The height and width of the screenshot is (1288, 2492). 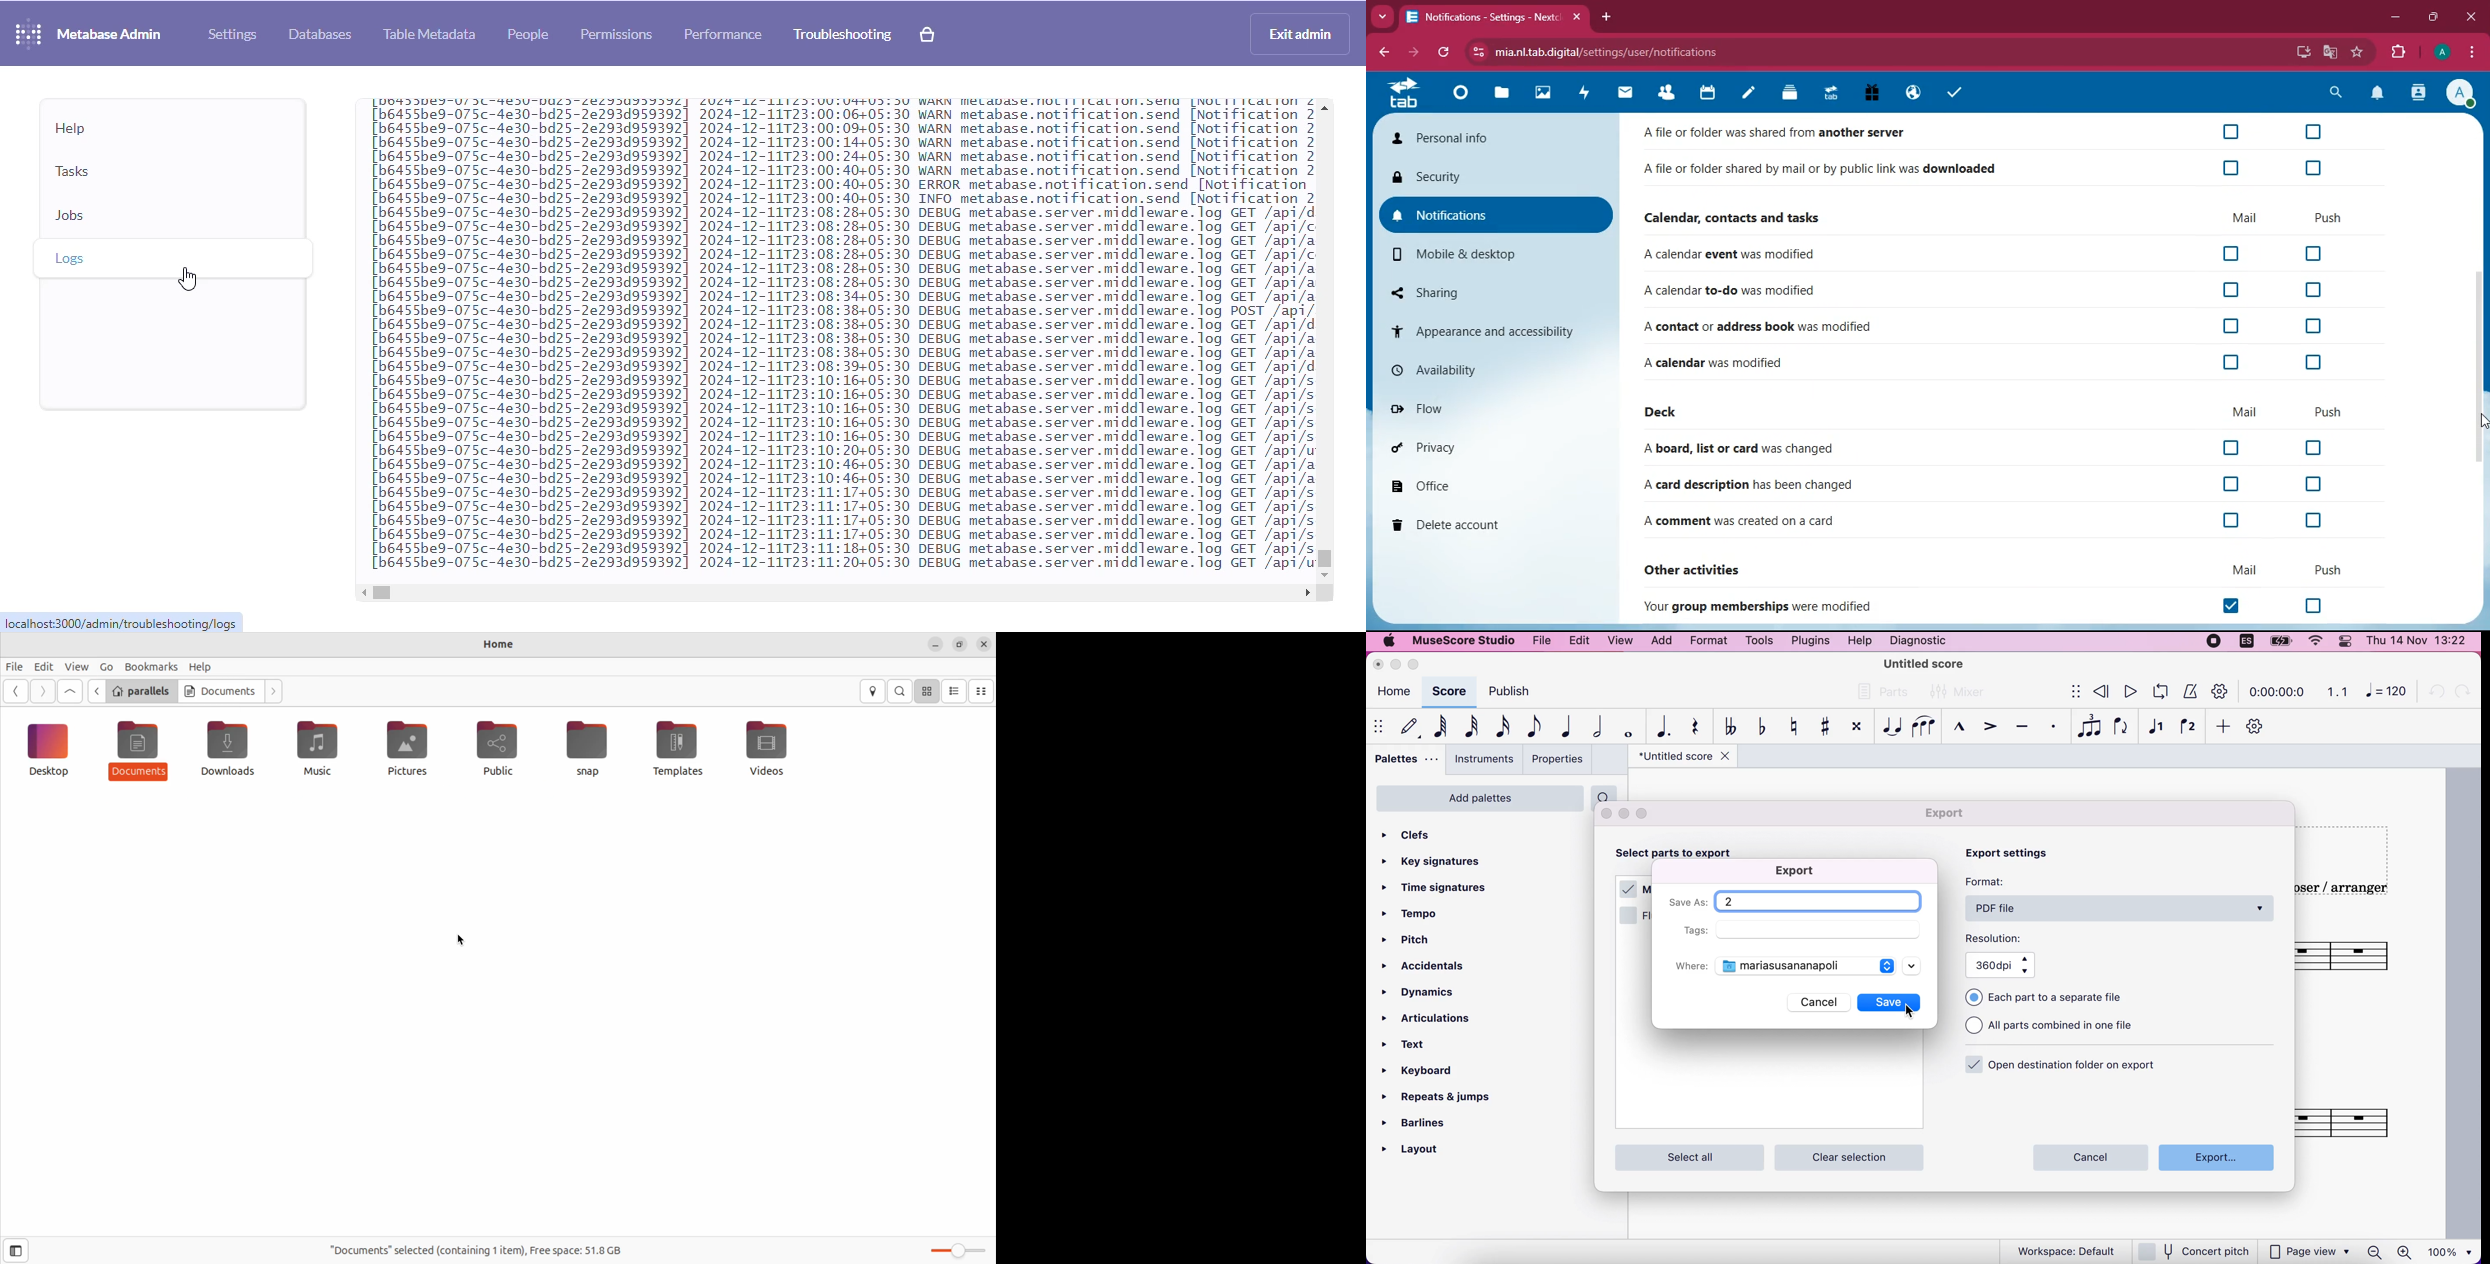 I want to click on Zoom, so click(x=959, y=1250).